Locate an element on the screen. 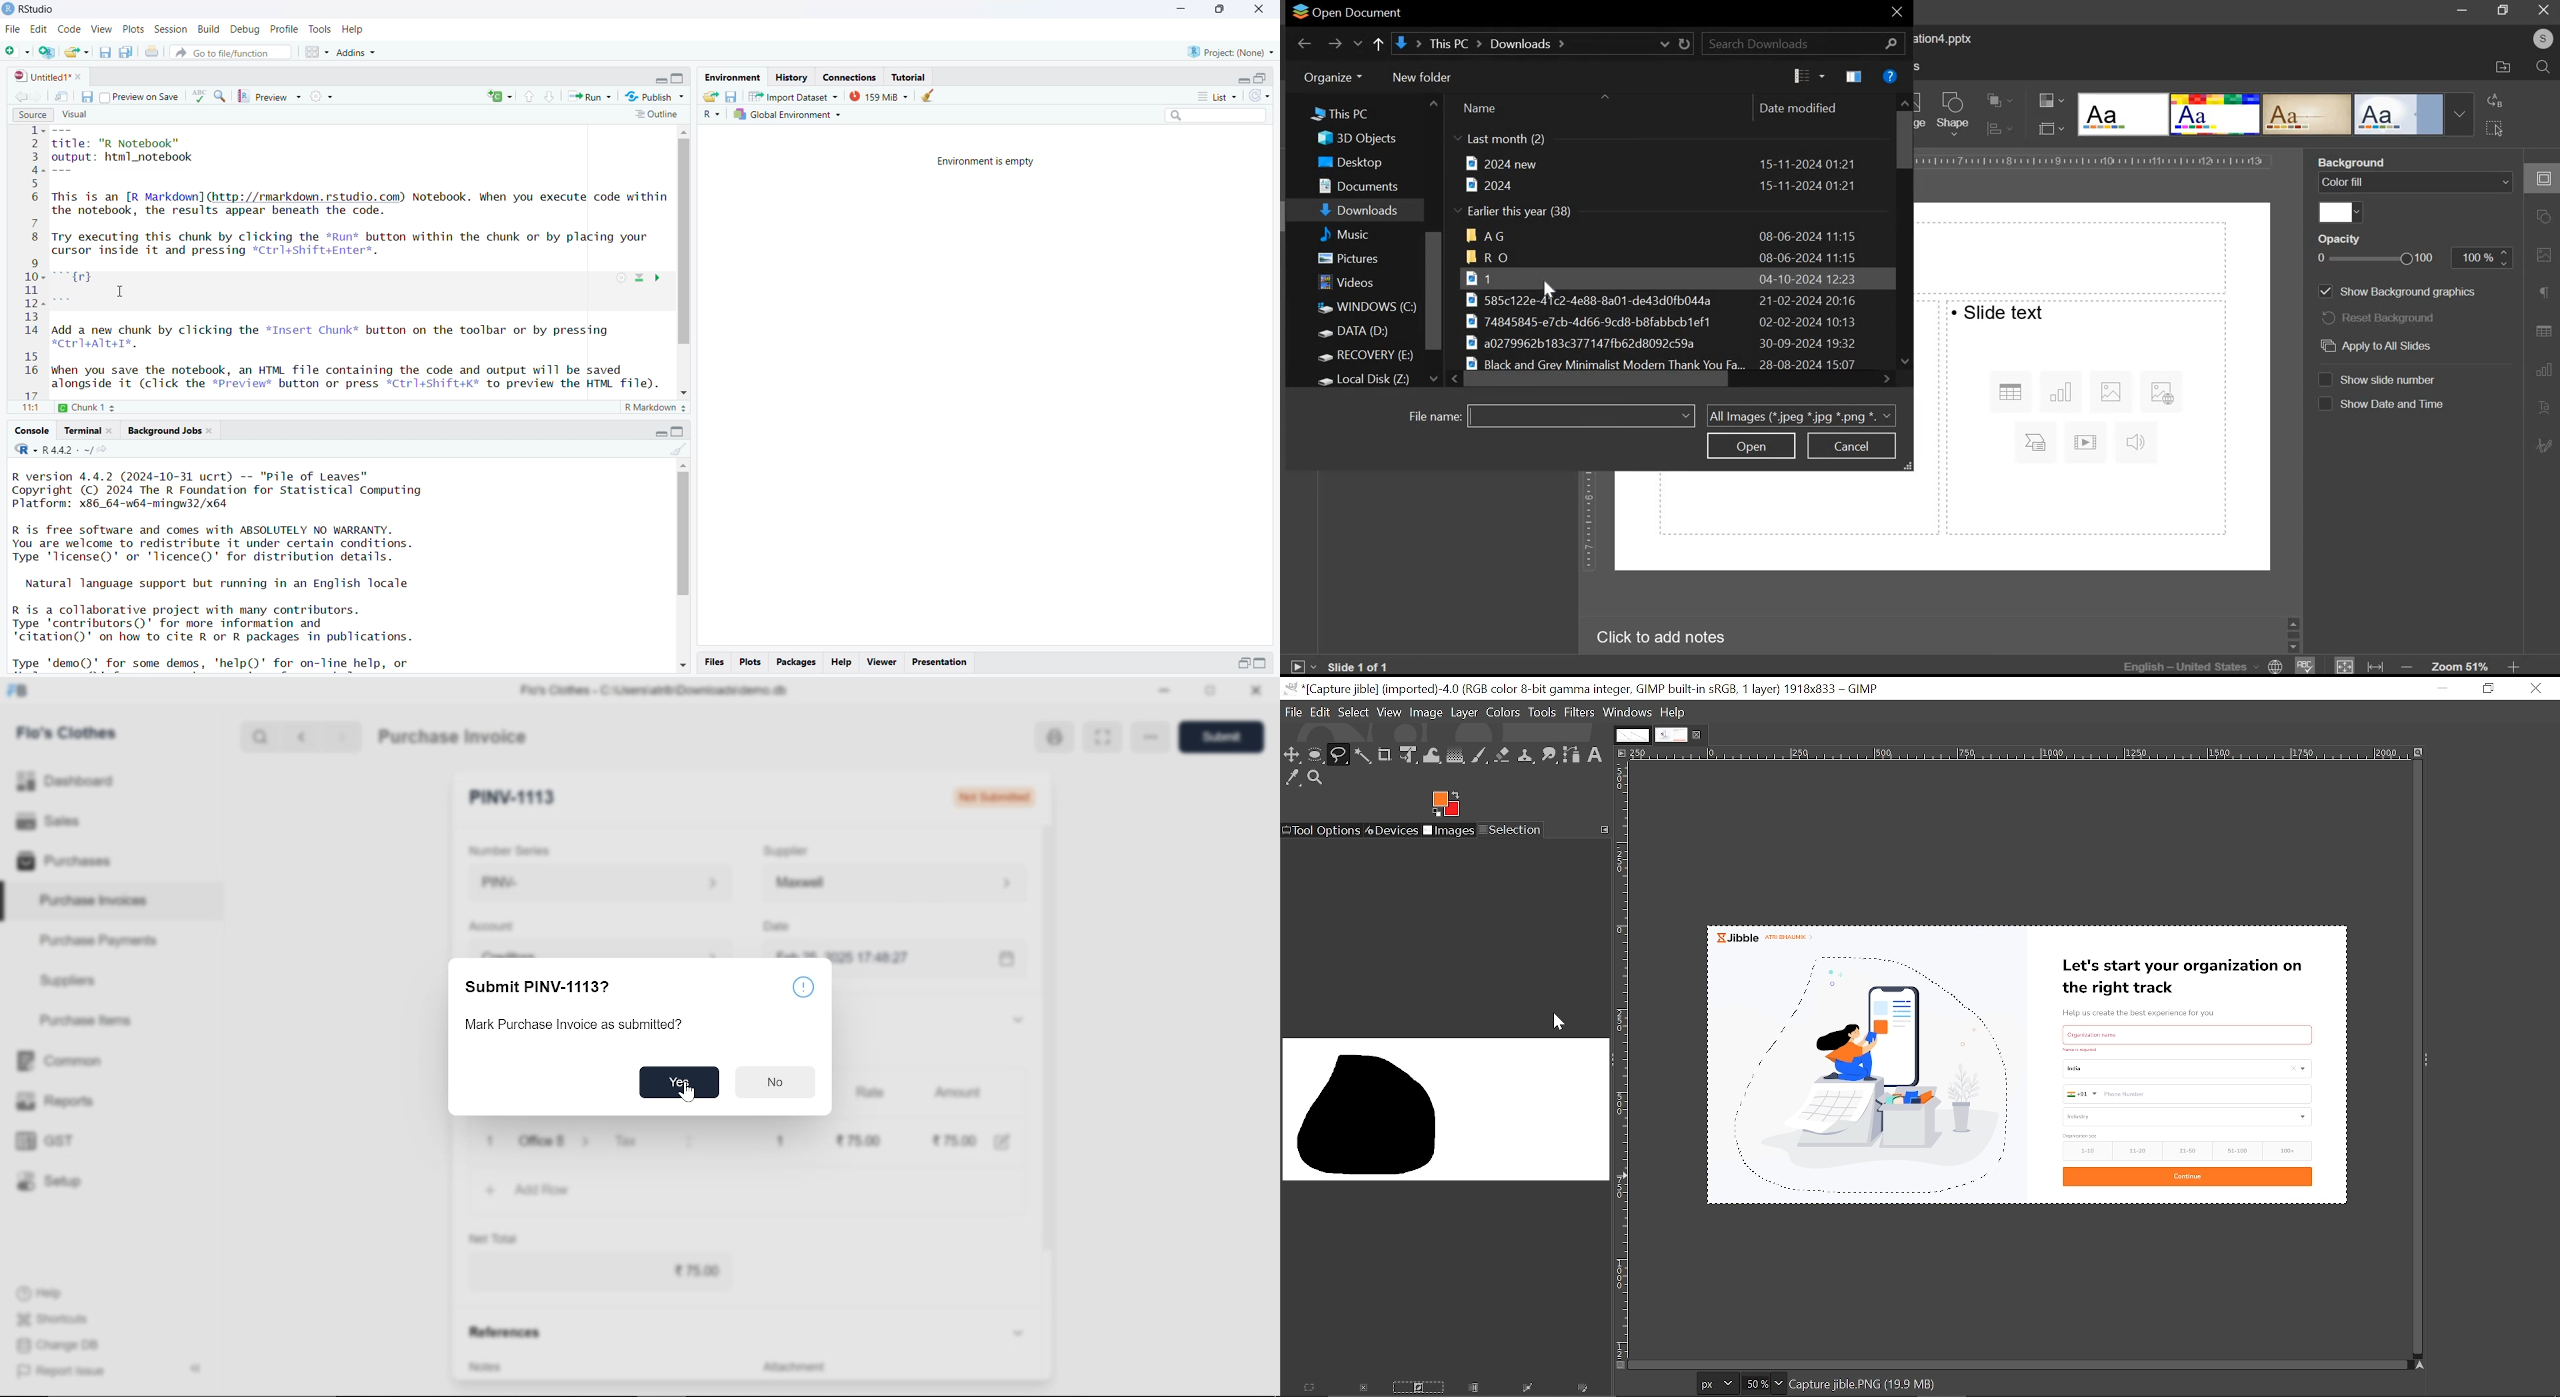  view the current working directory is located at coordinates (105, 449).